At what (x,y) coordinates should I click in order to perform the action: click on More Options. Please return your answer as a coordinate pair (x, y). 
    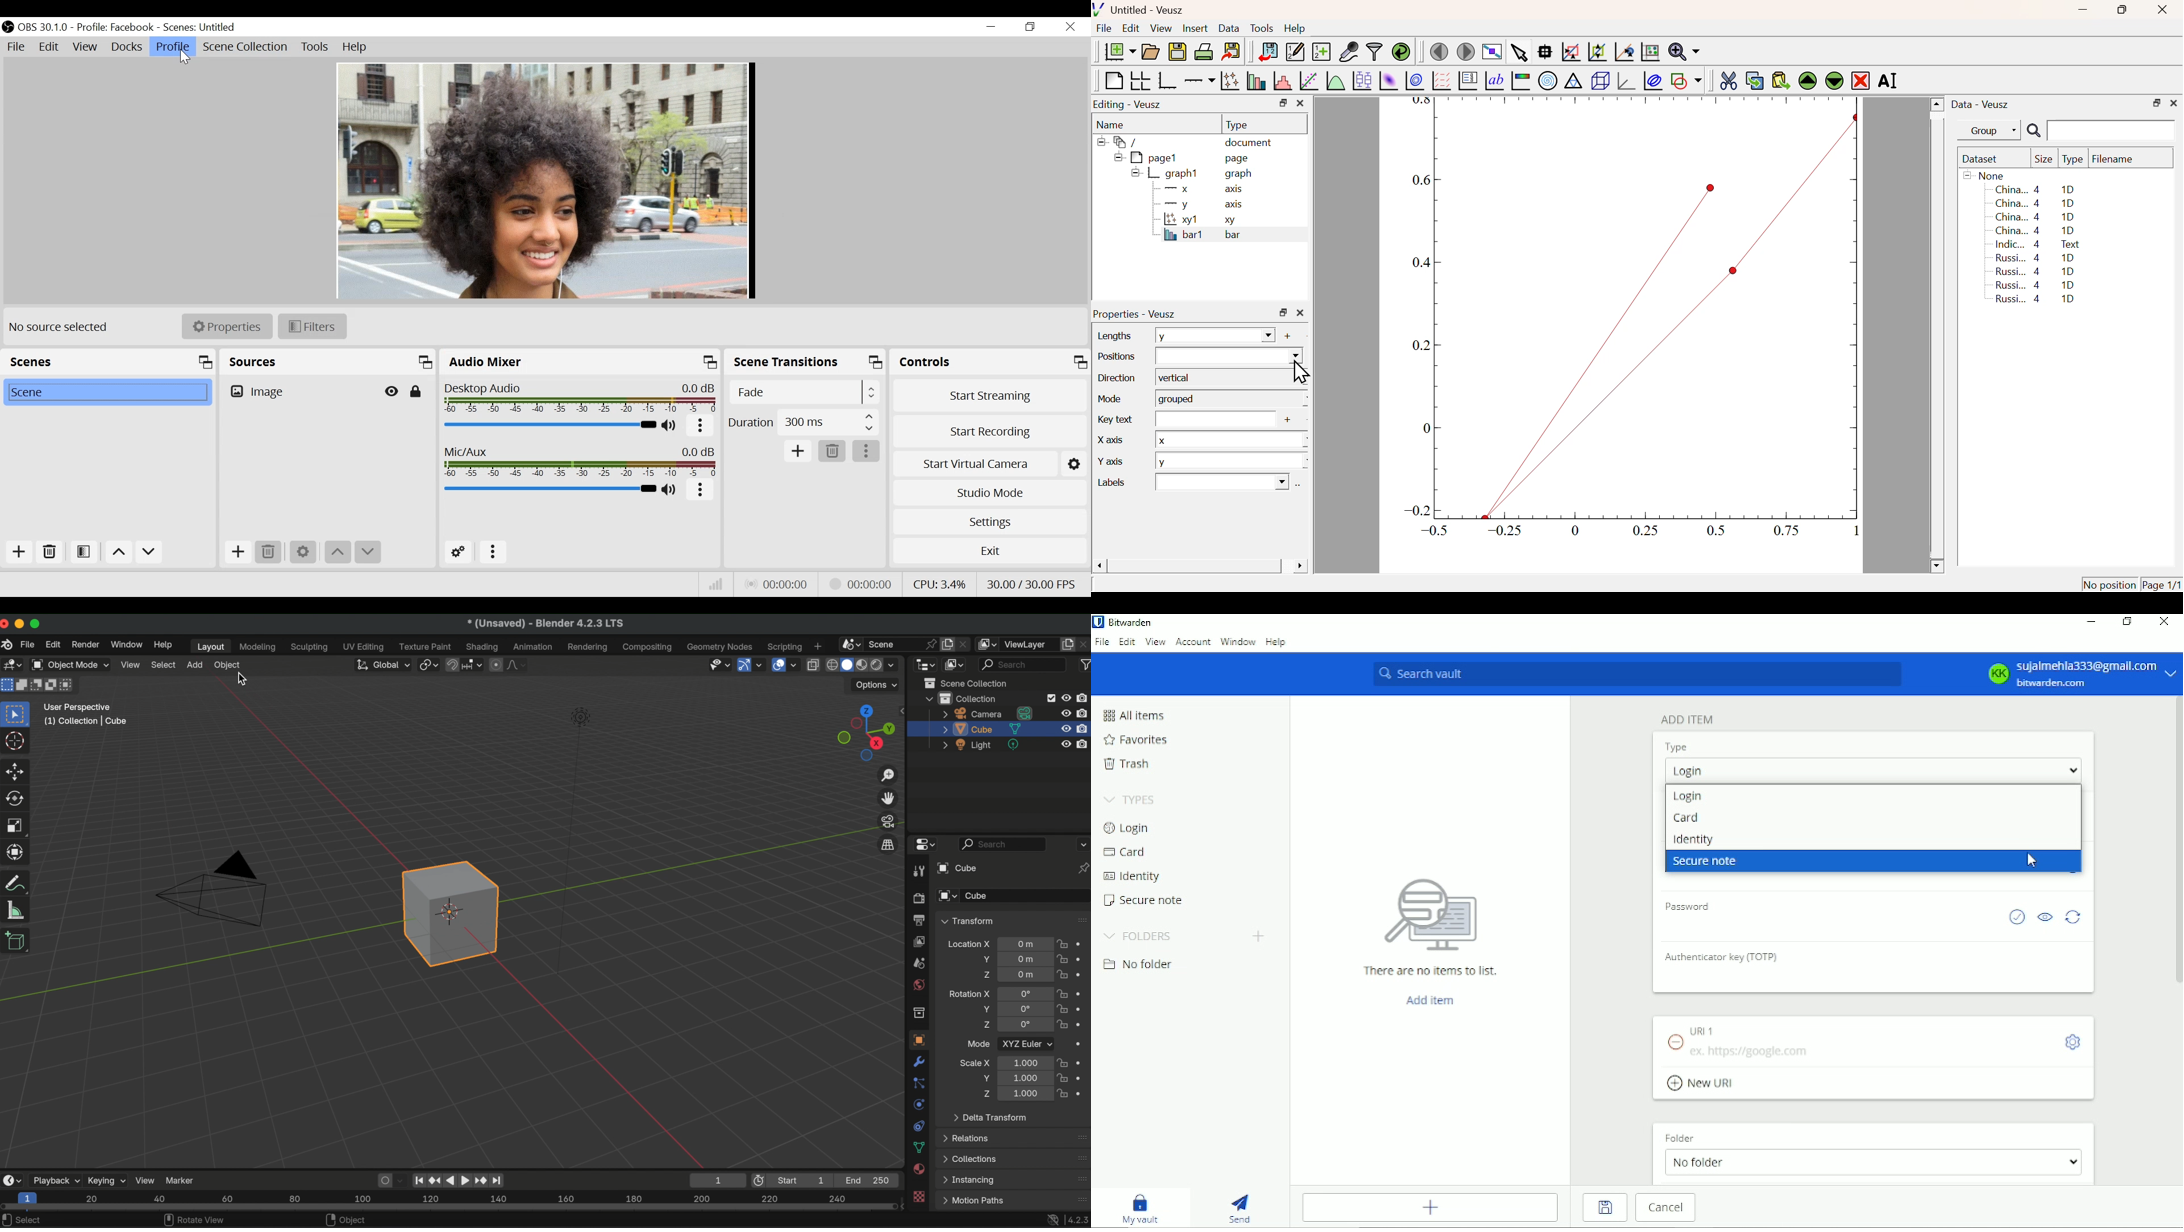
    Looking at the image, I should click on (493, 553).